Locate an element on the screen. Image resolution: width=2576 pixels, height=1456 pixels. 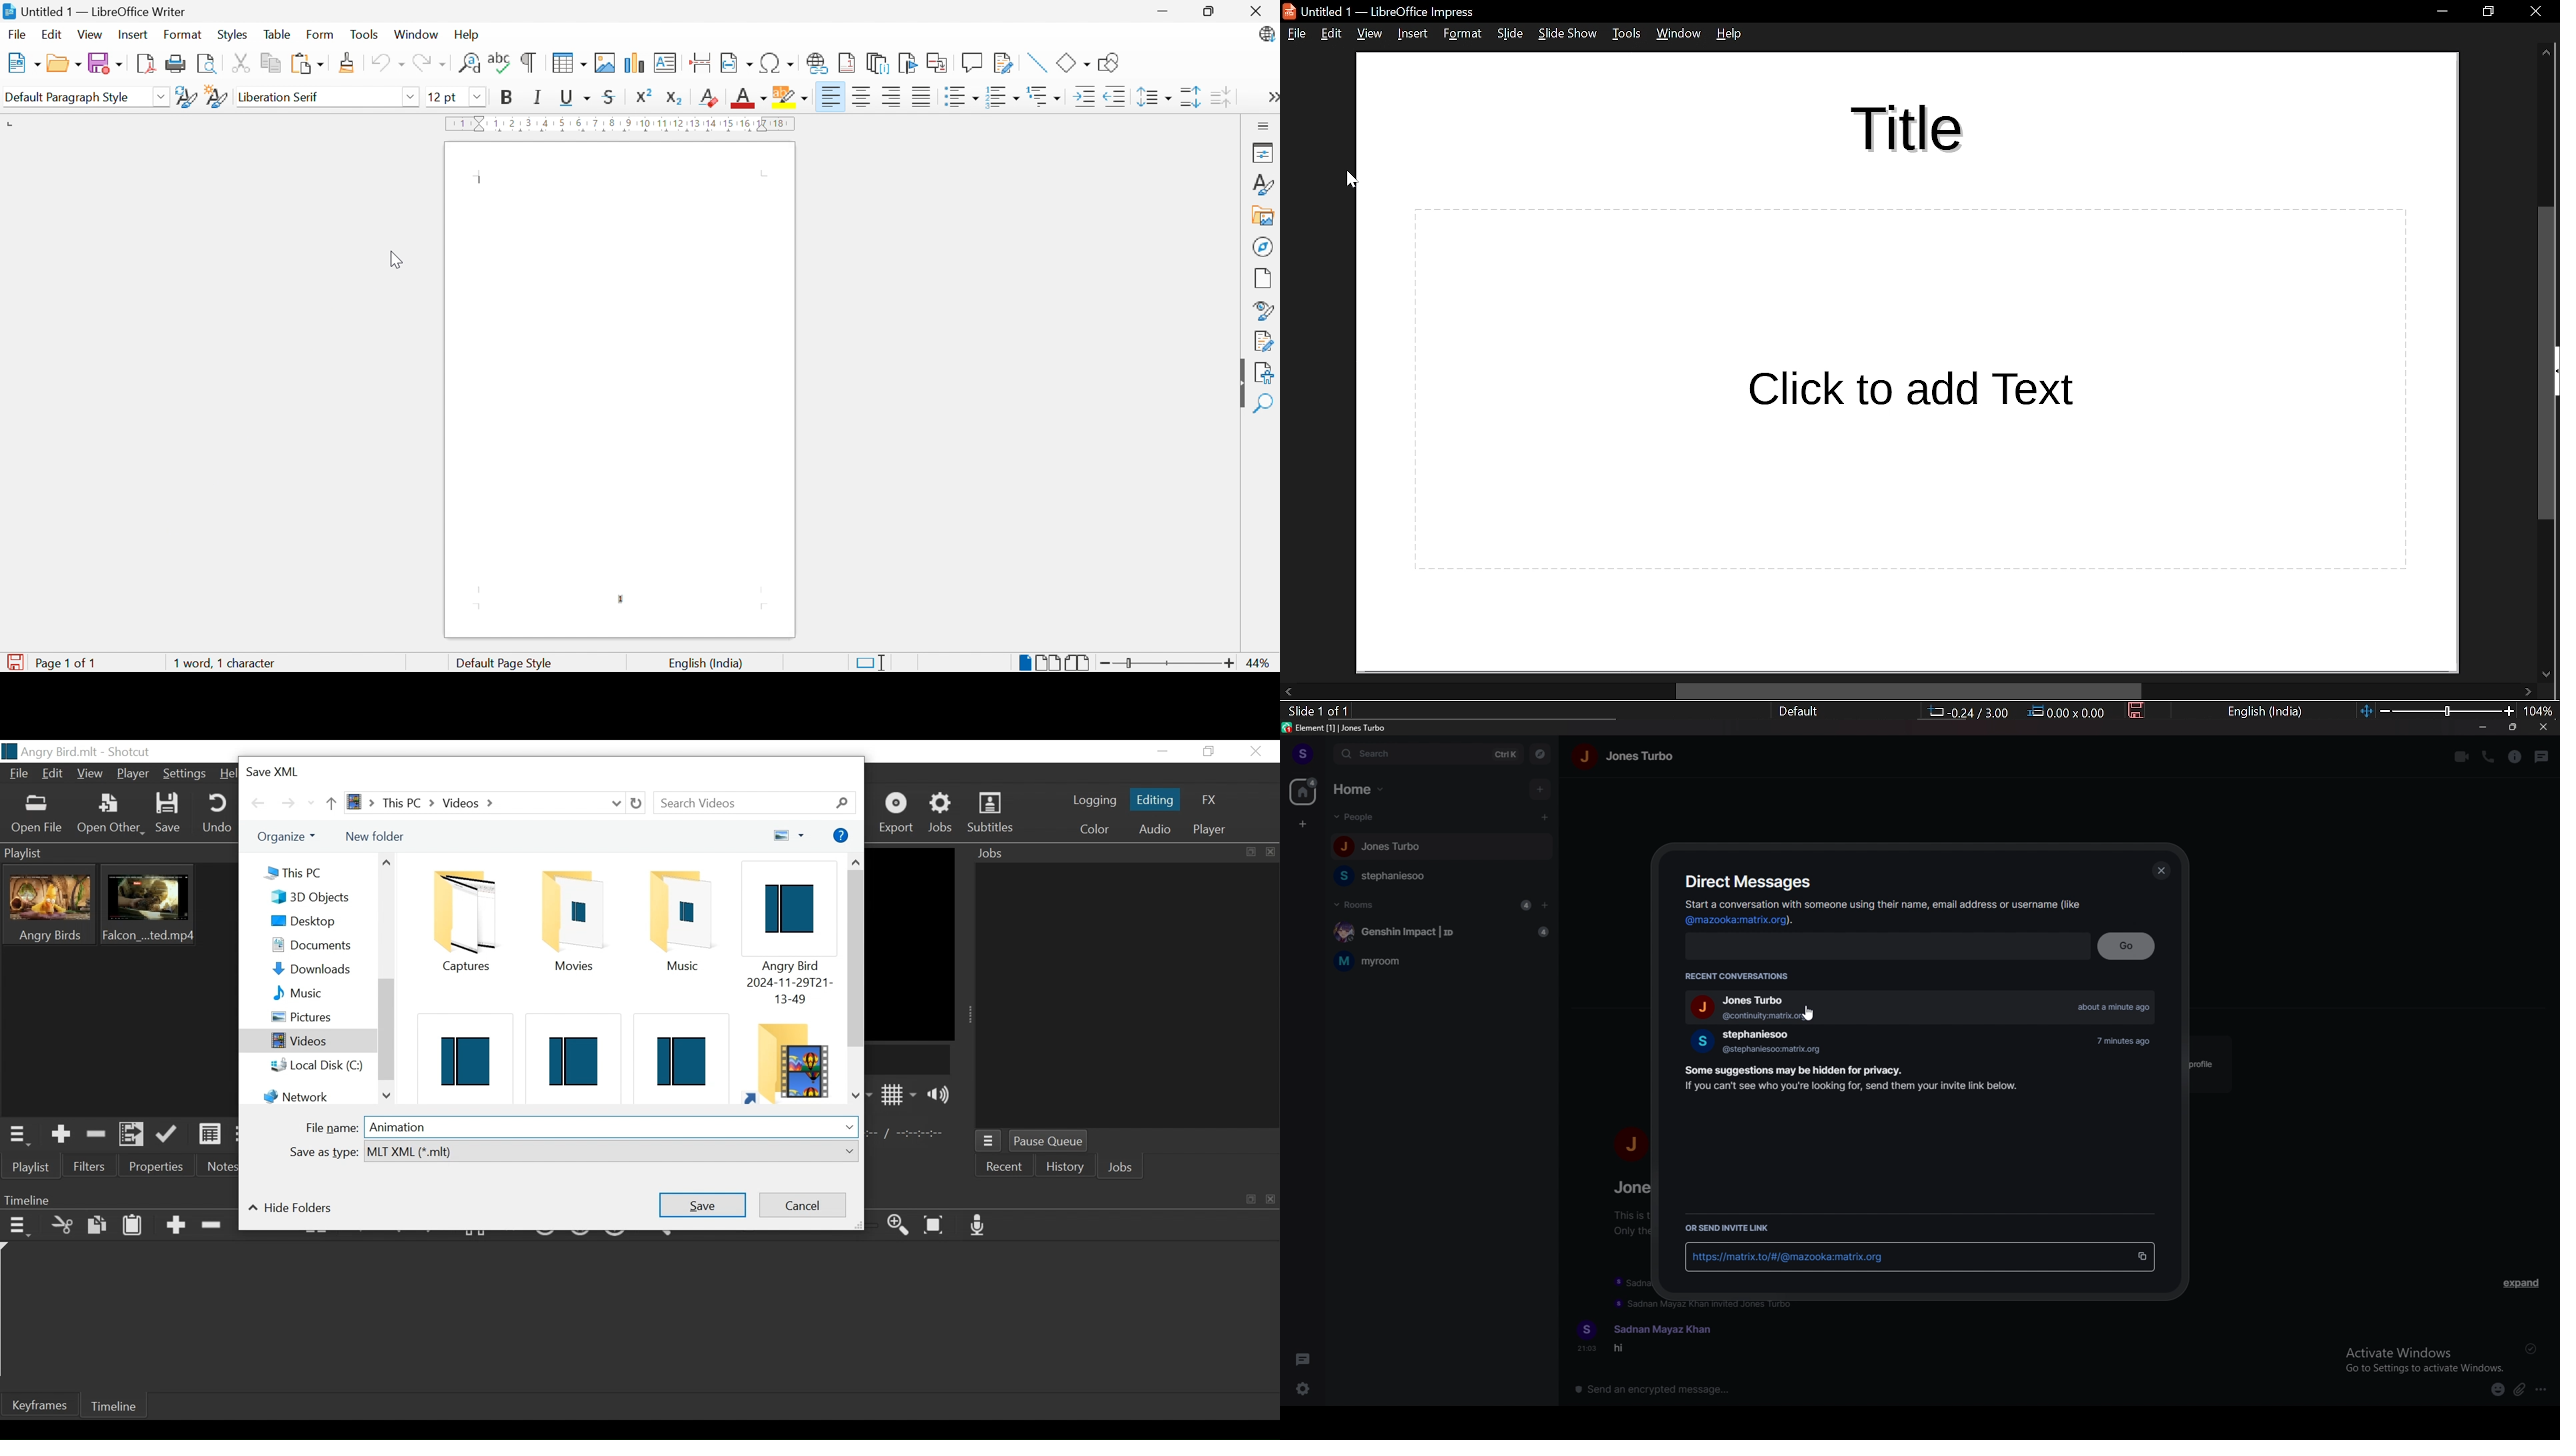
Jobs is located at coordinates (1118, 1168).